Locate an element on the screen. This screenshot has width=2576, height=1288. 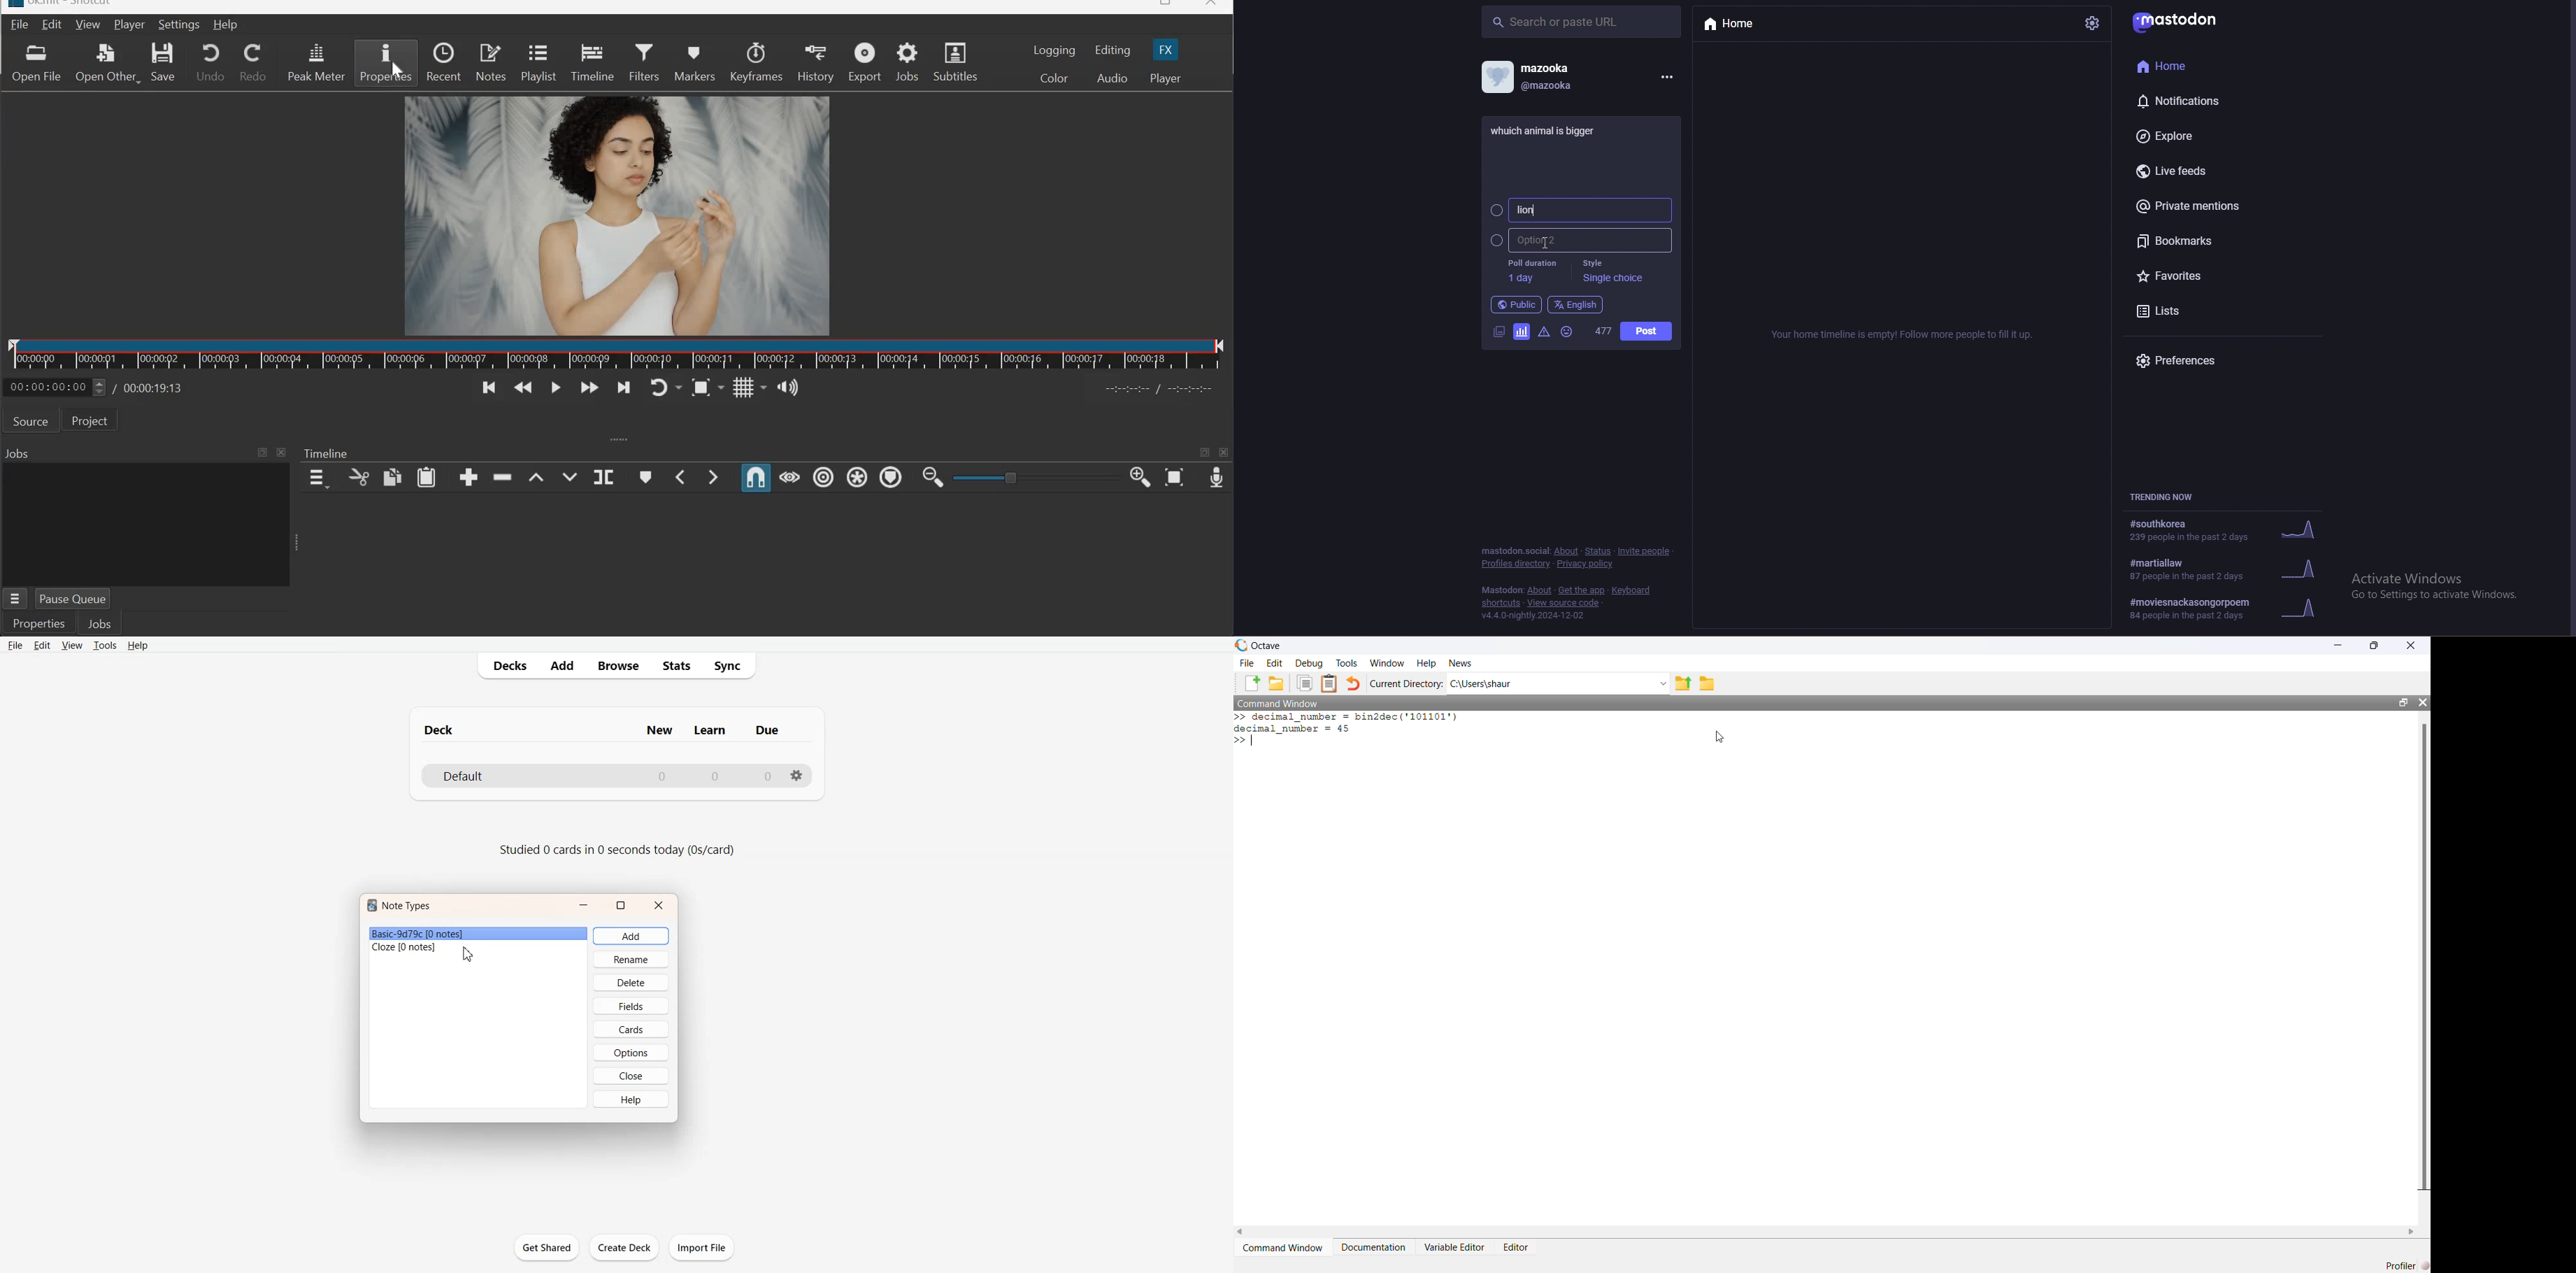
add file is located at coordinates (1252, 683).